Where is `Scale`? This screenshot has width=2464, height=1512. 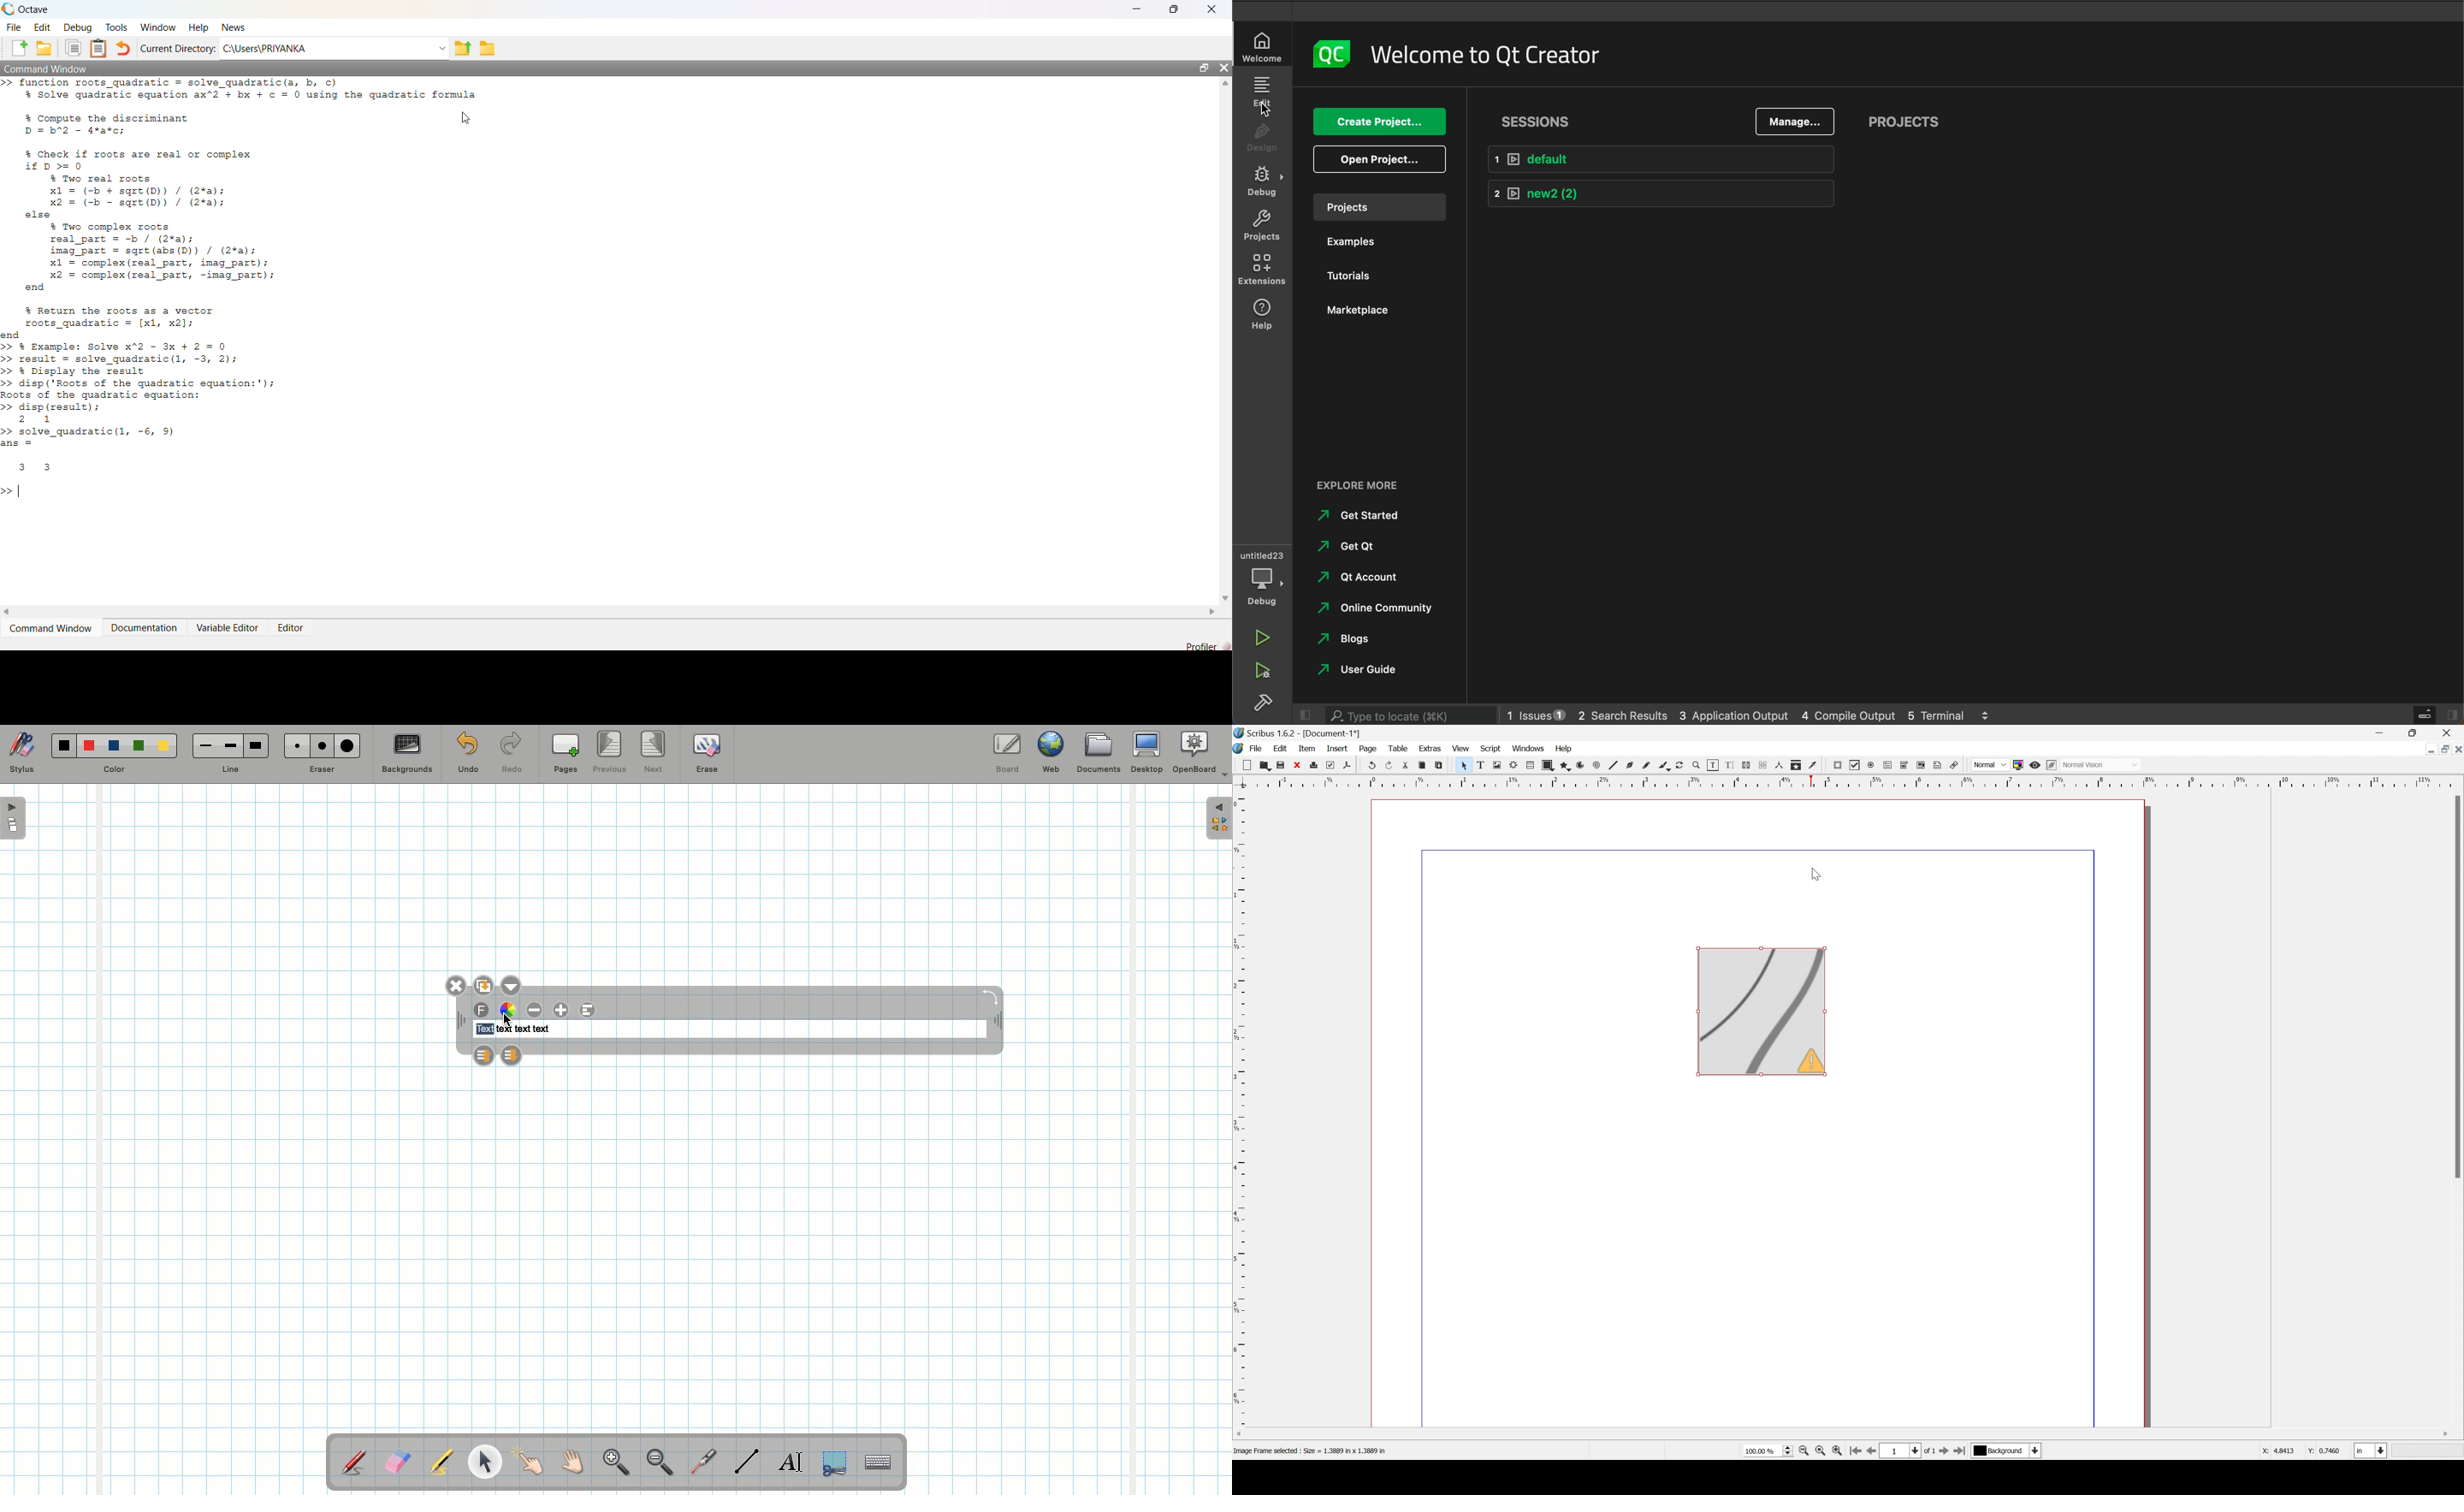 Scale is located at coordinates (1240, 1109).